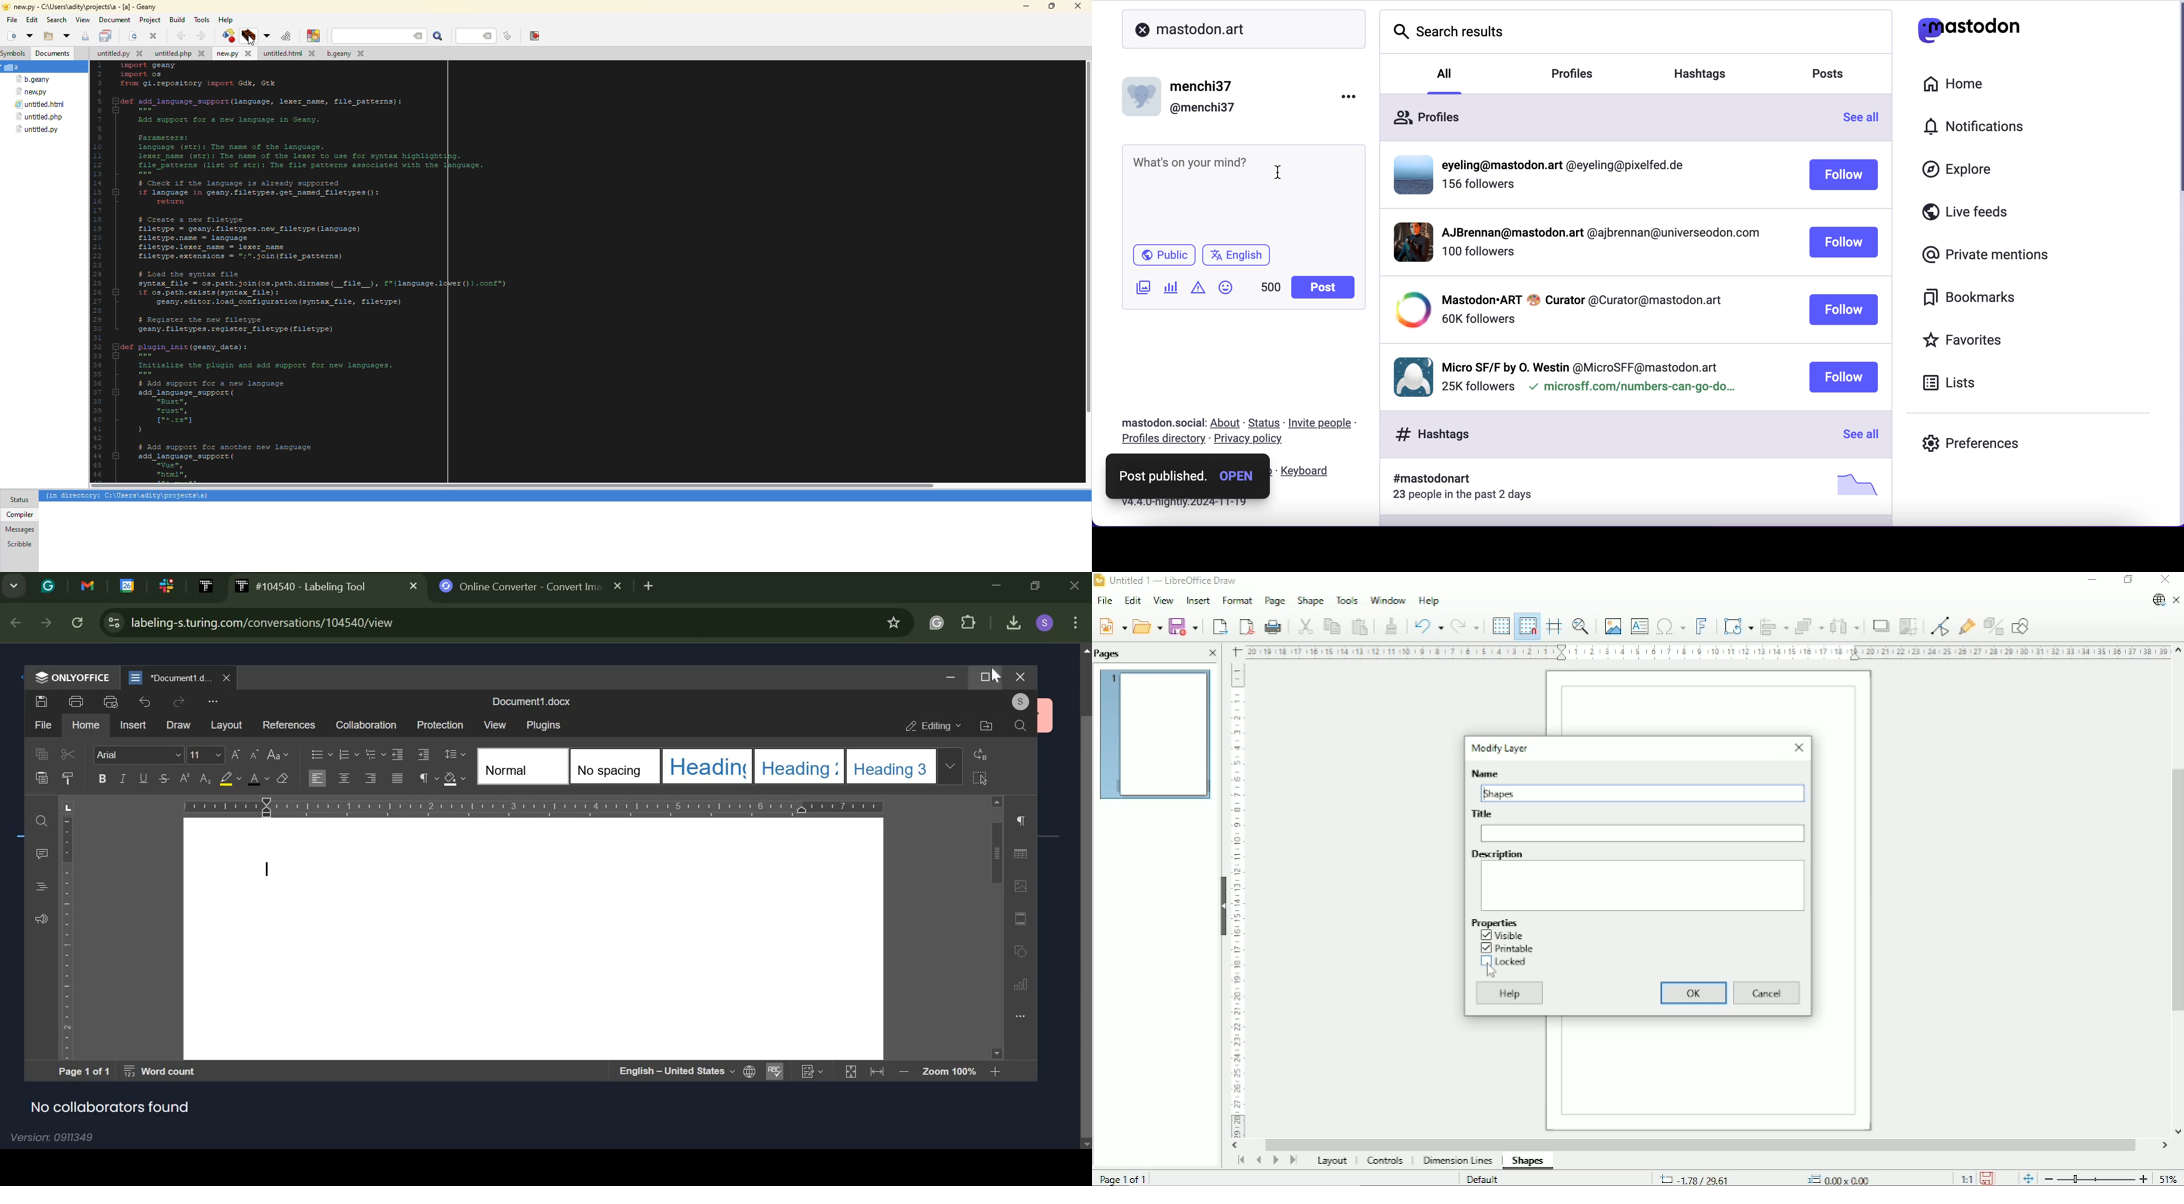 This screenshot has height=1204, width=2184. I want to click on explore, so click(1960, 173).